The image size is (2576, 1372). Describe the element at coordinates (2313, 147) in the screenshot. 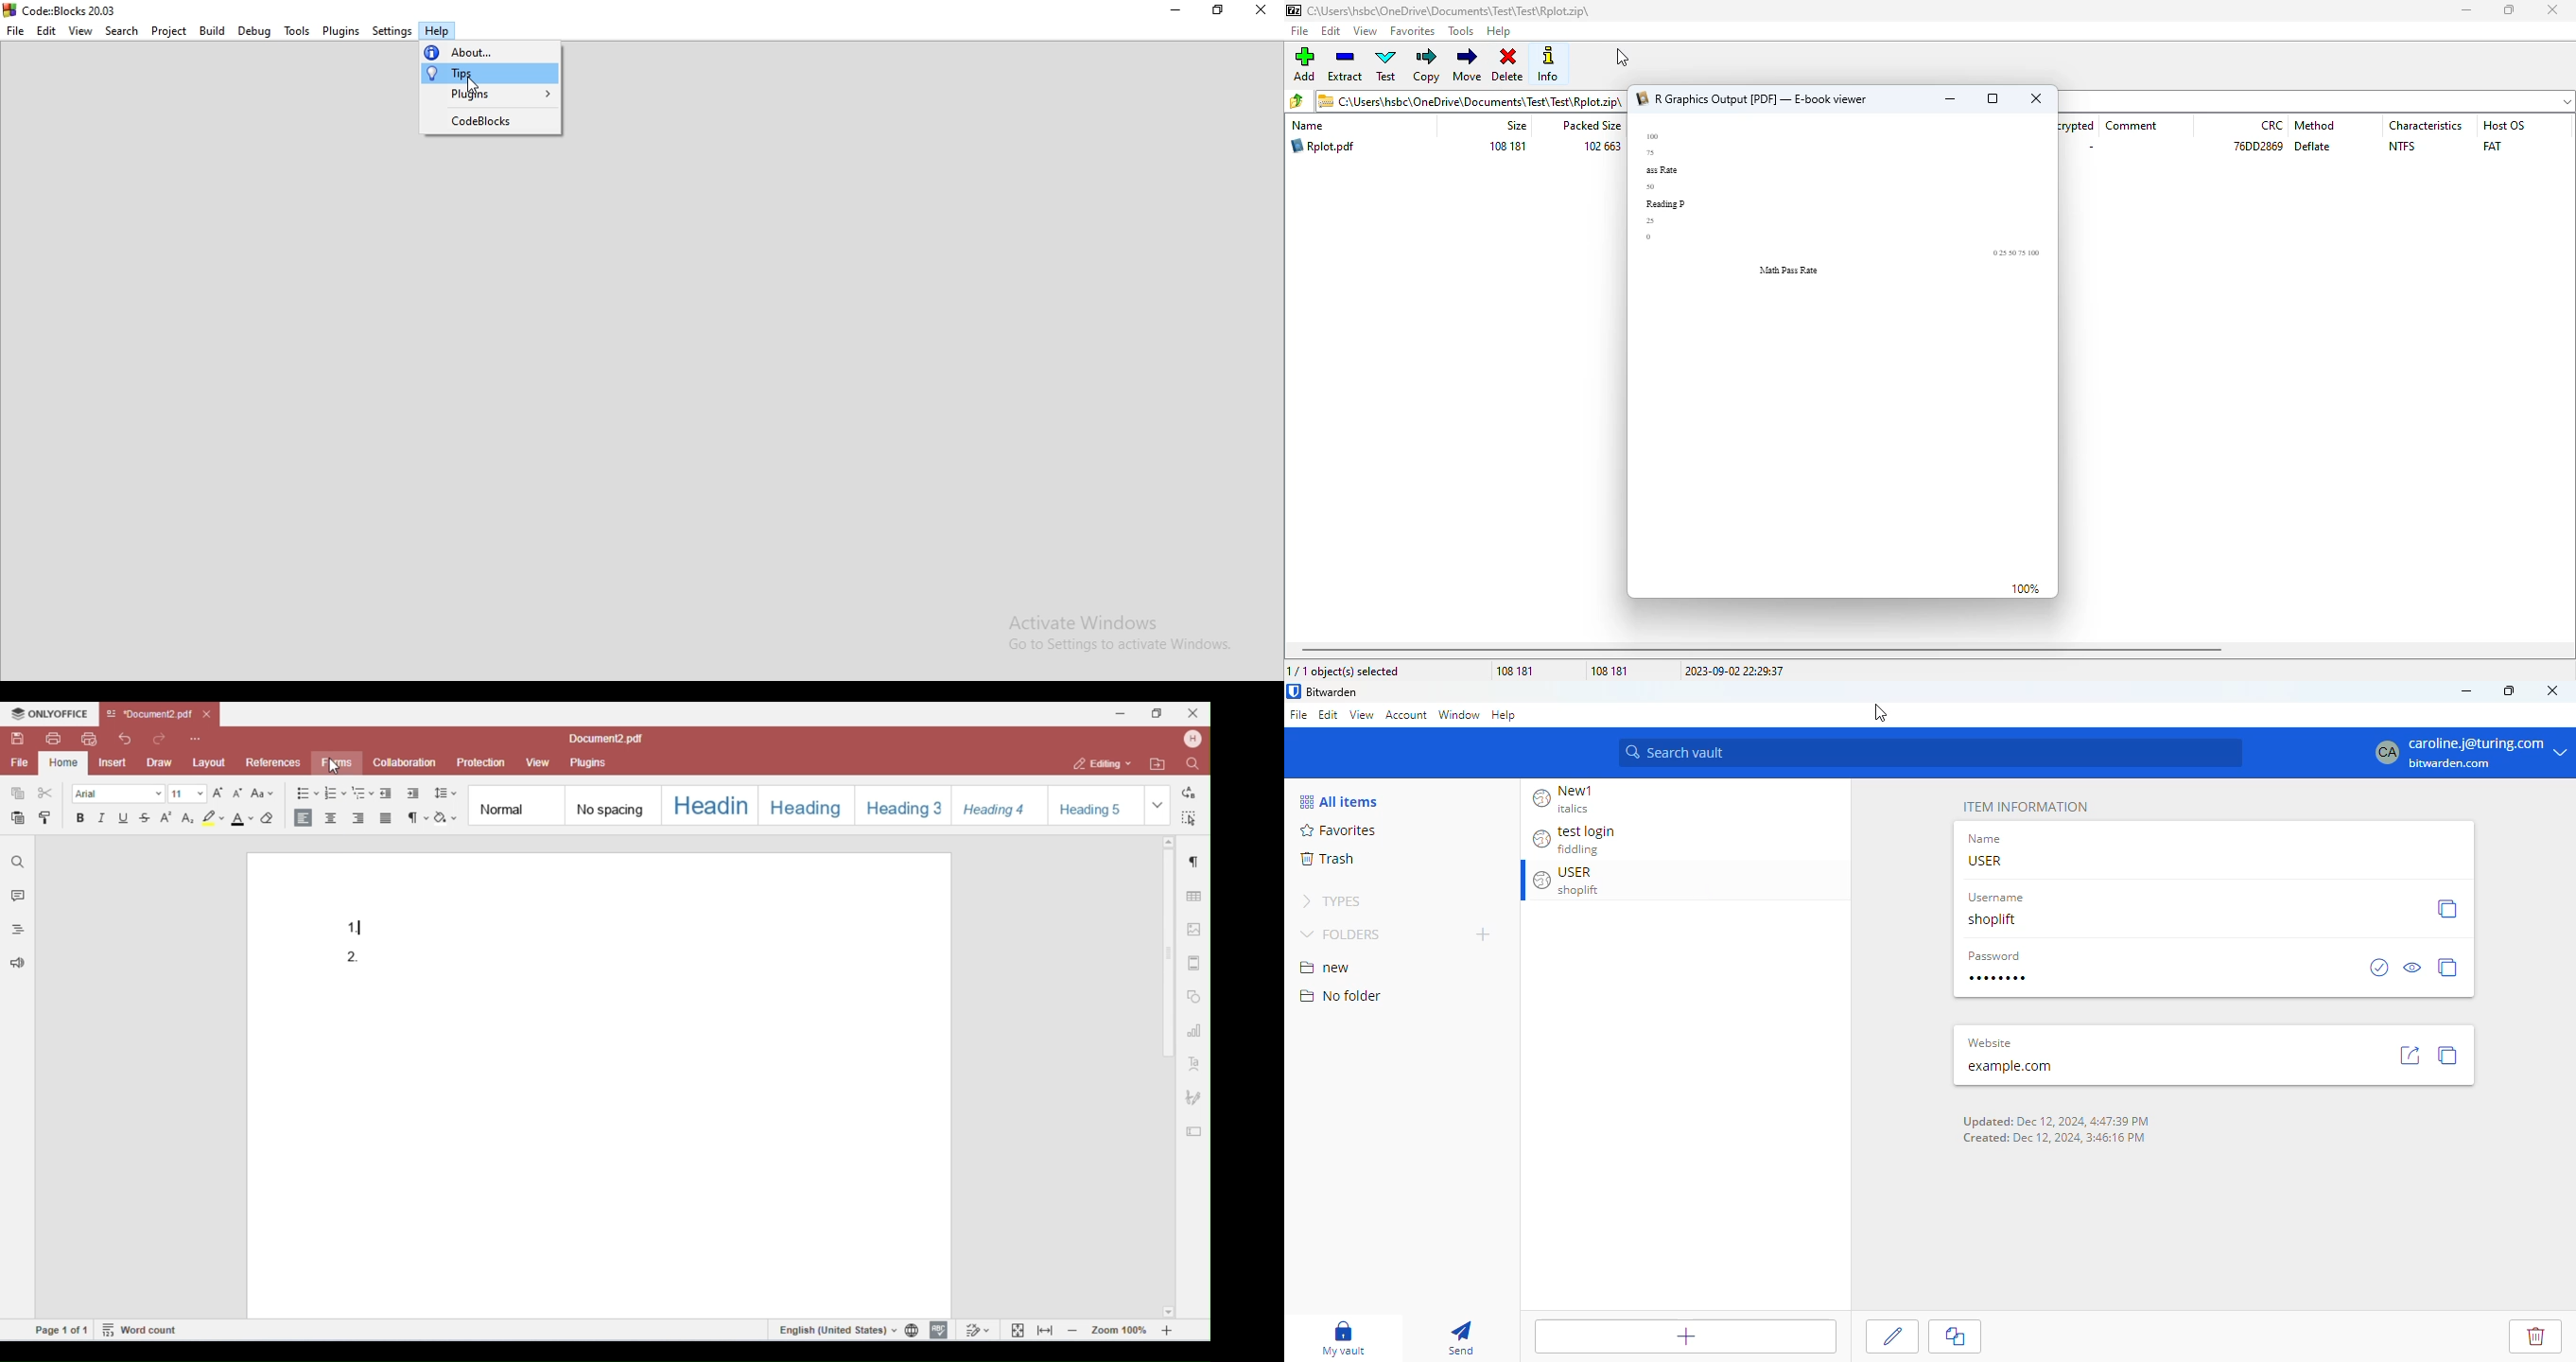

I see `deflate` at that location.